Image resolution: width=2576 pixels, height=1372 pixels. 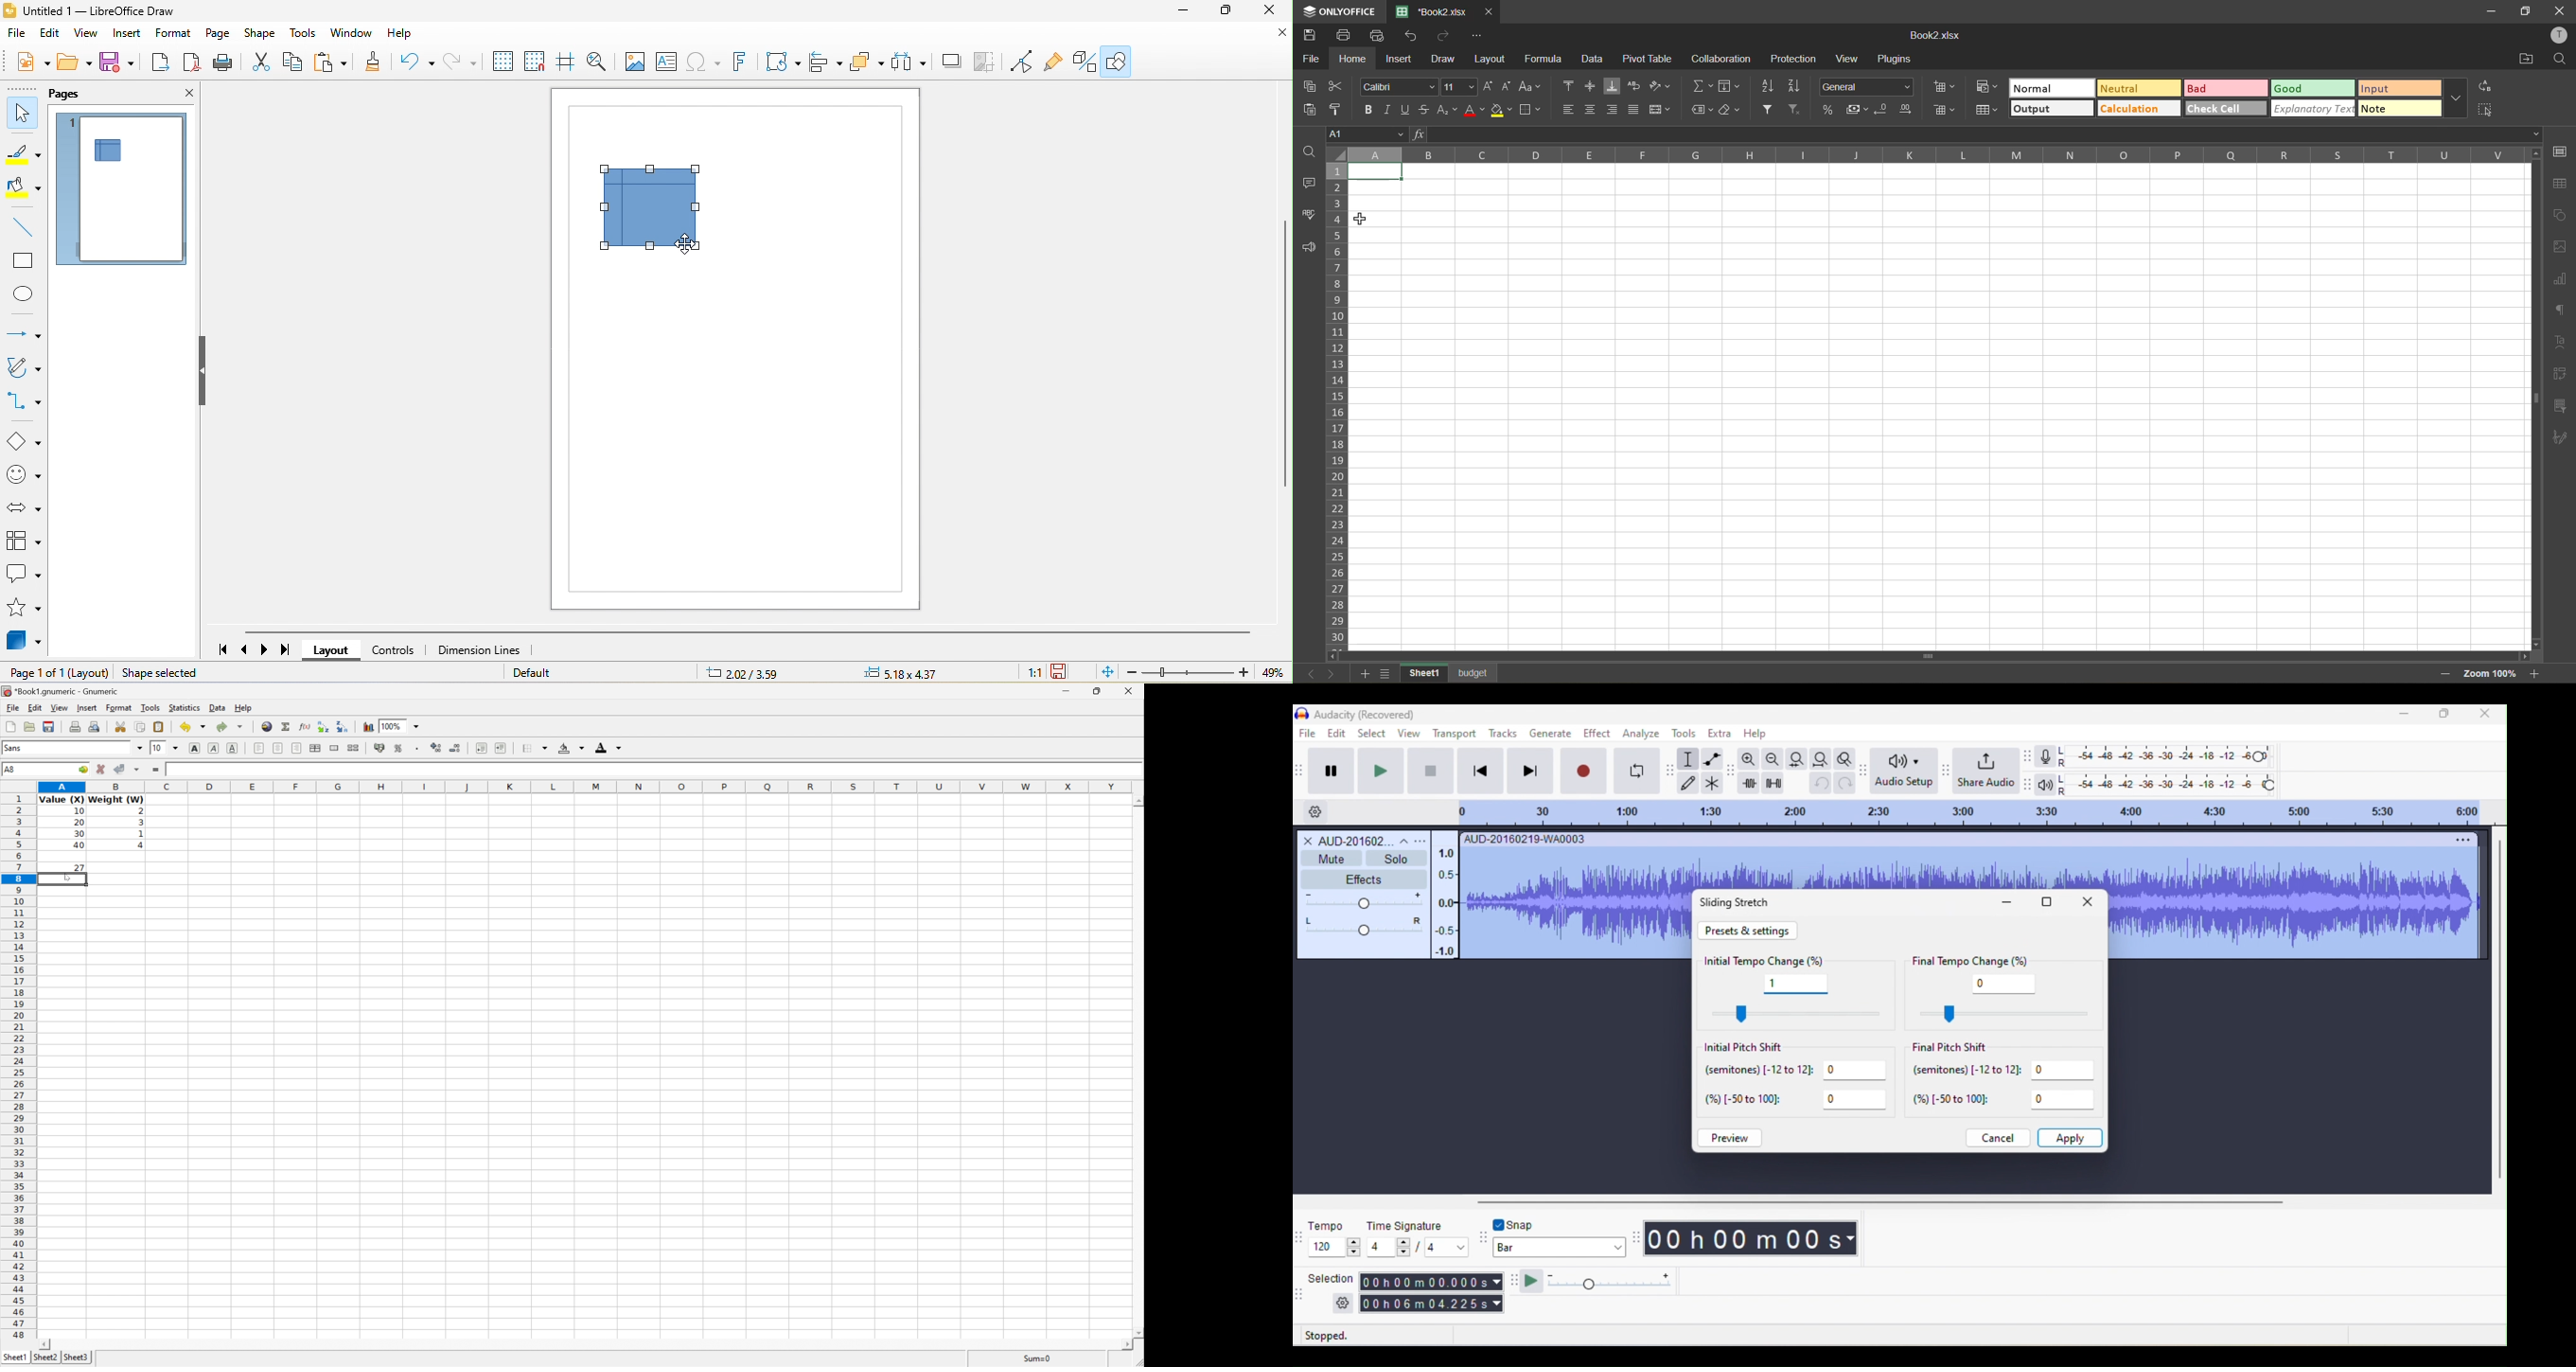 What do you see at coordinates (286, 726) in the screenshot?
I see `Sum in current cell` at bounding box center [286, 726].